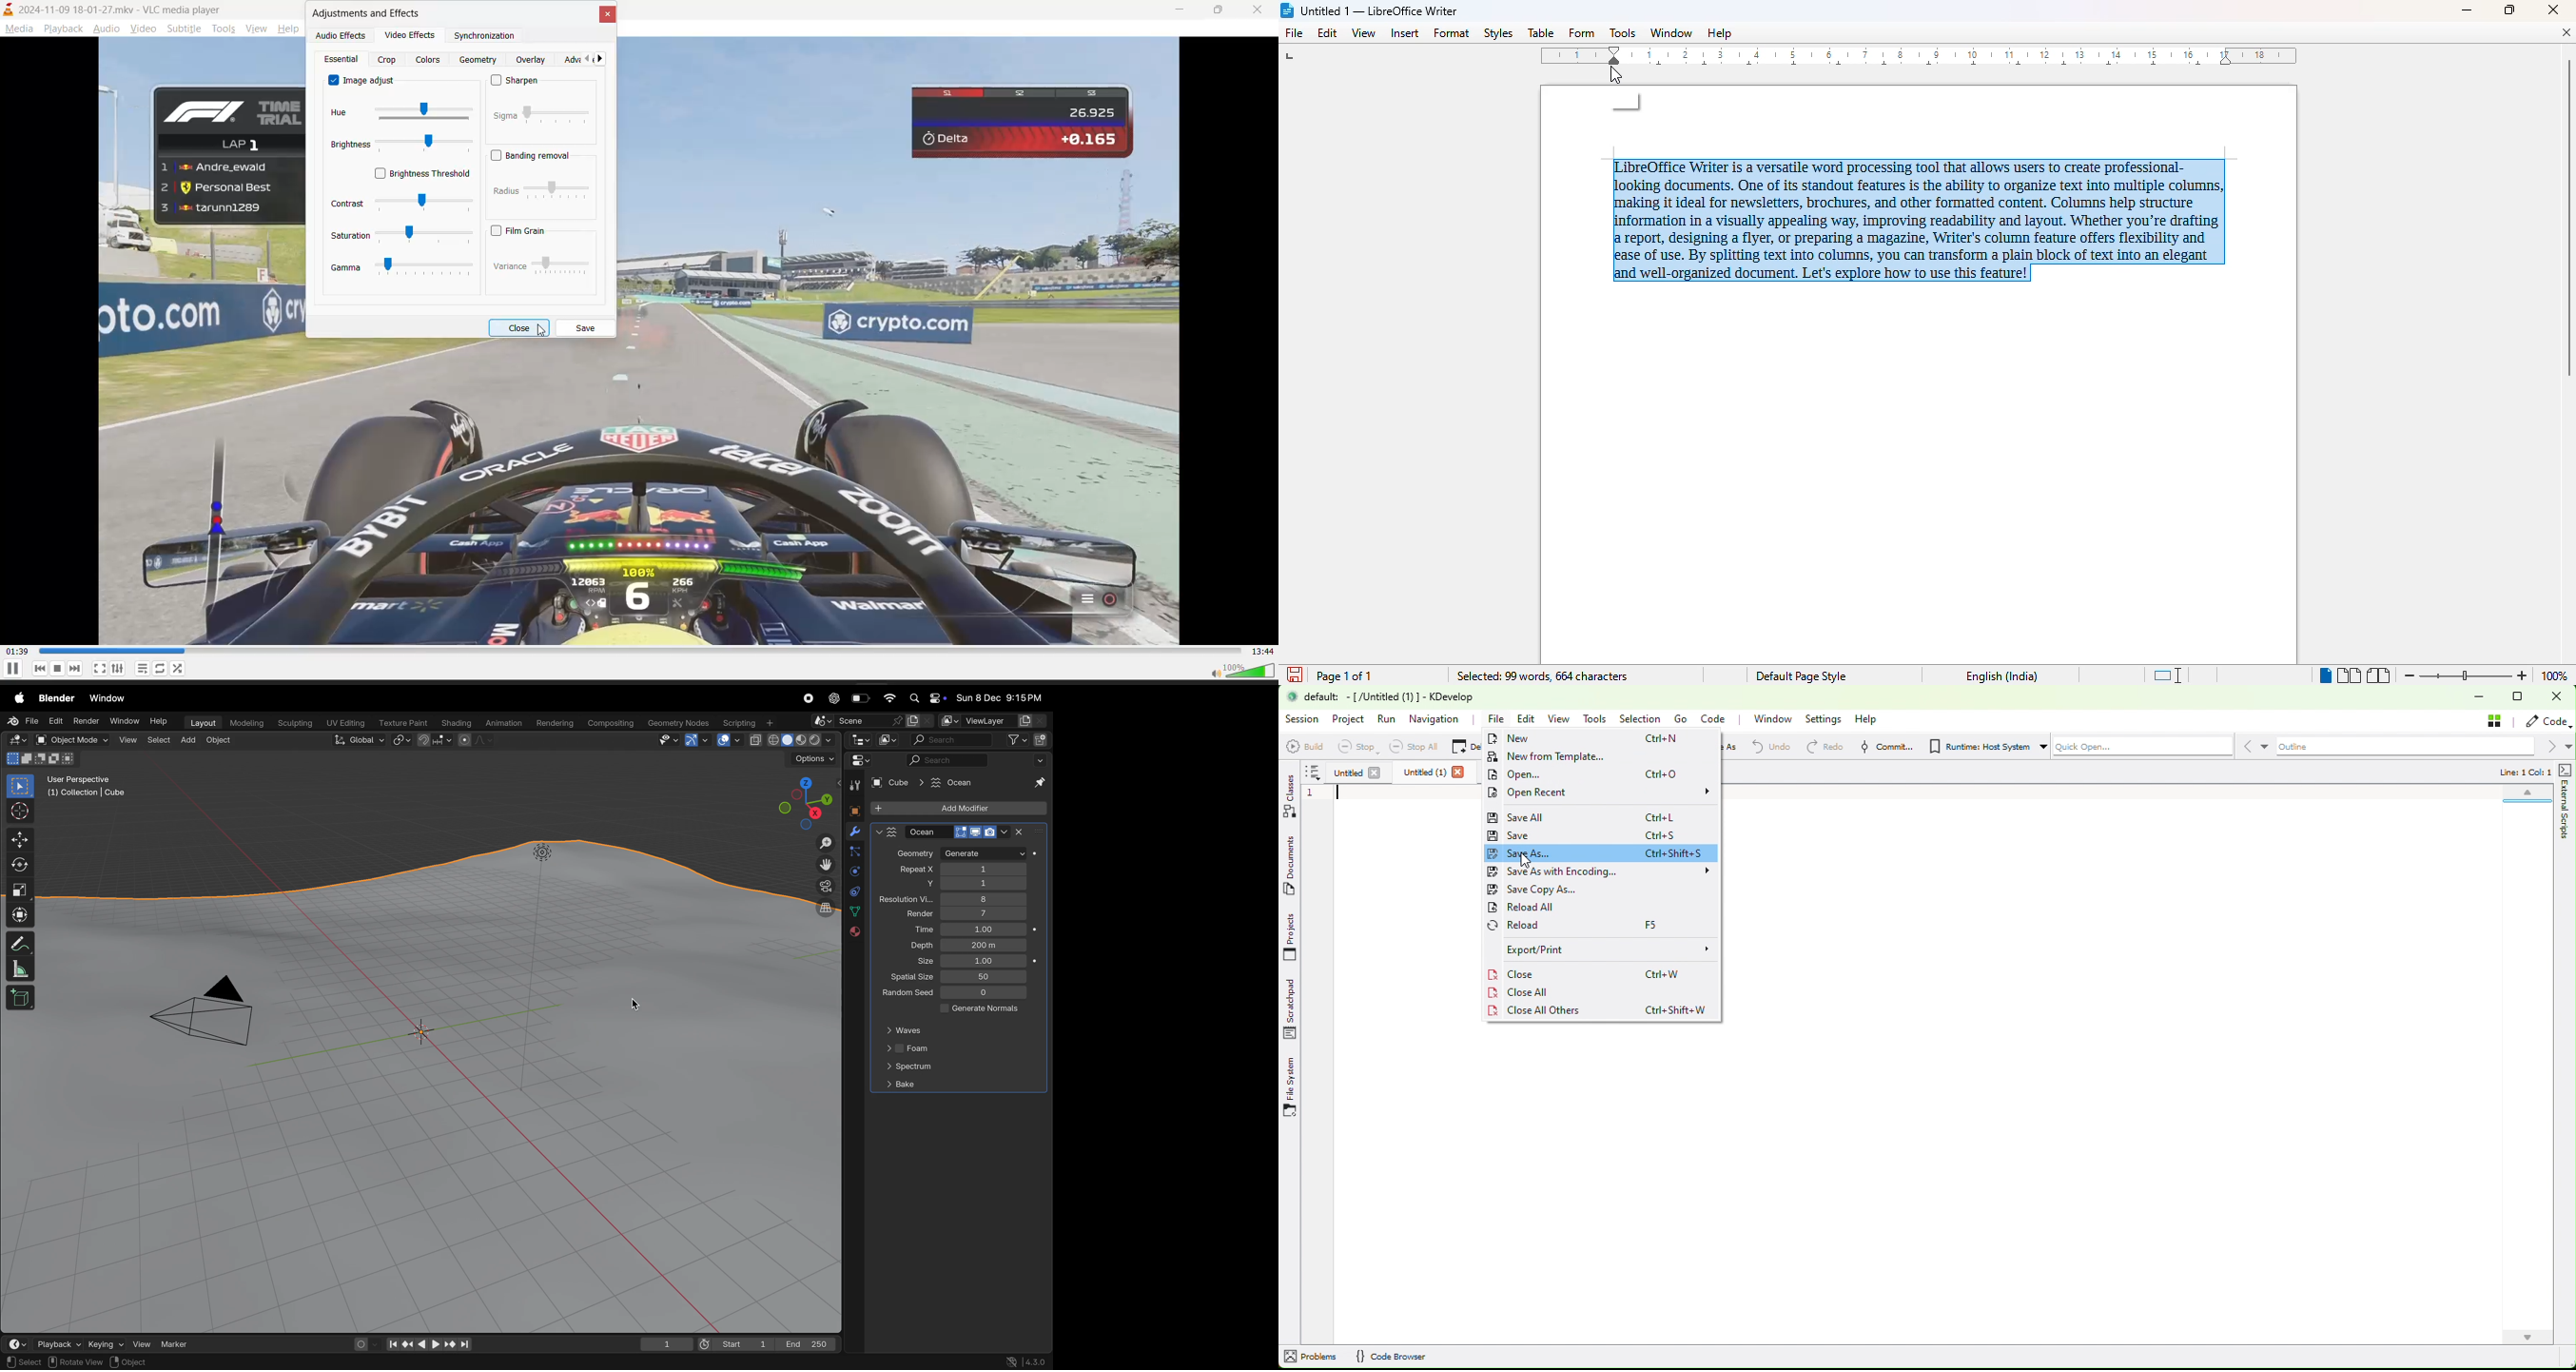  Describe the element at coordinates (1239, 672) in the screenshot. I see `volume` at that location.